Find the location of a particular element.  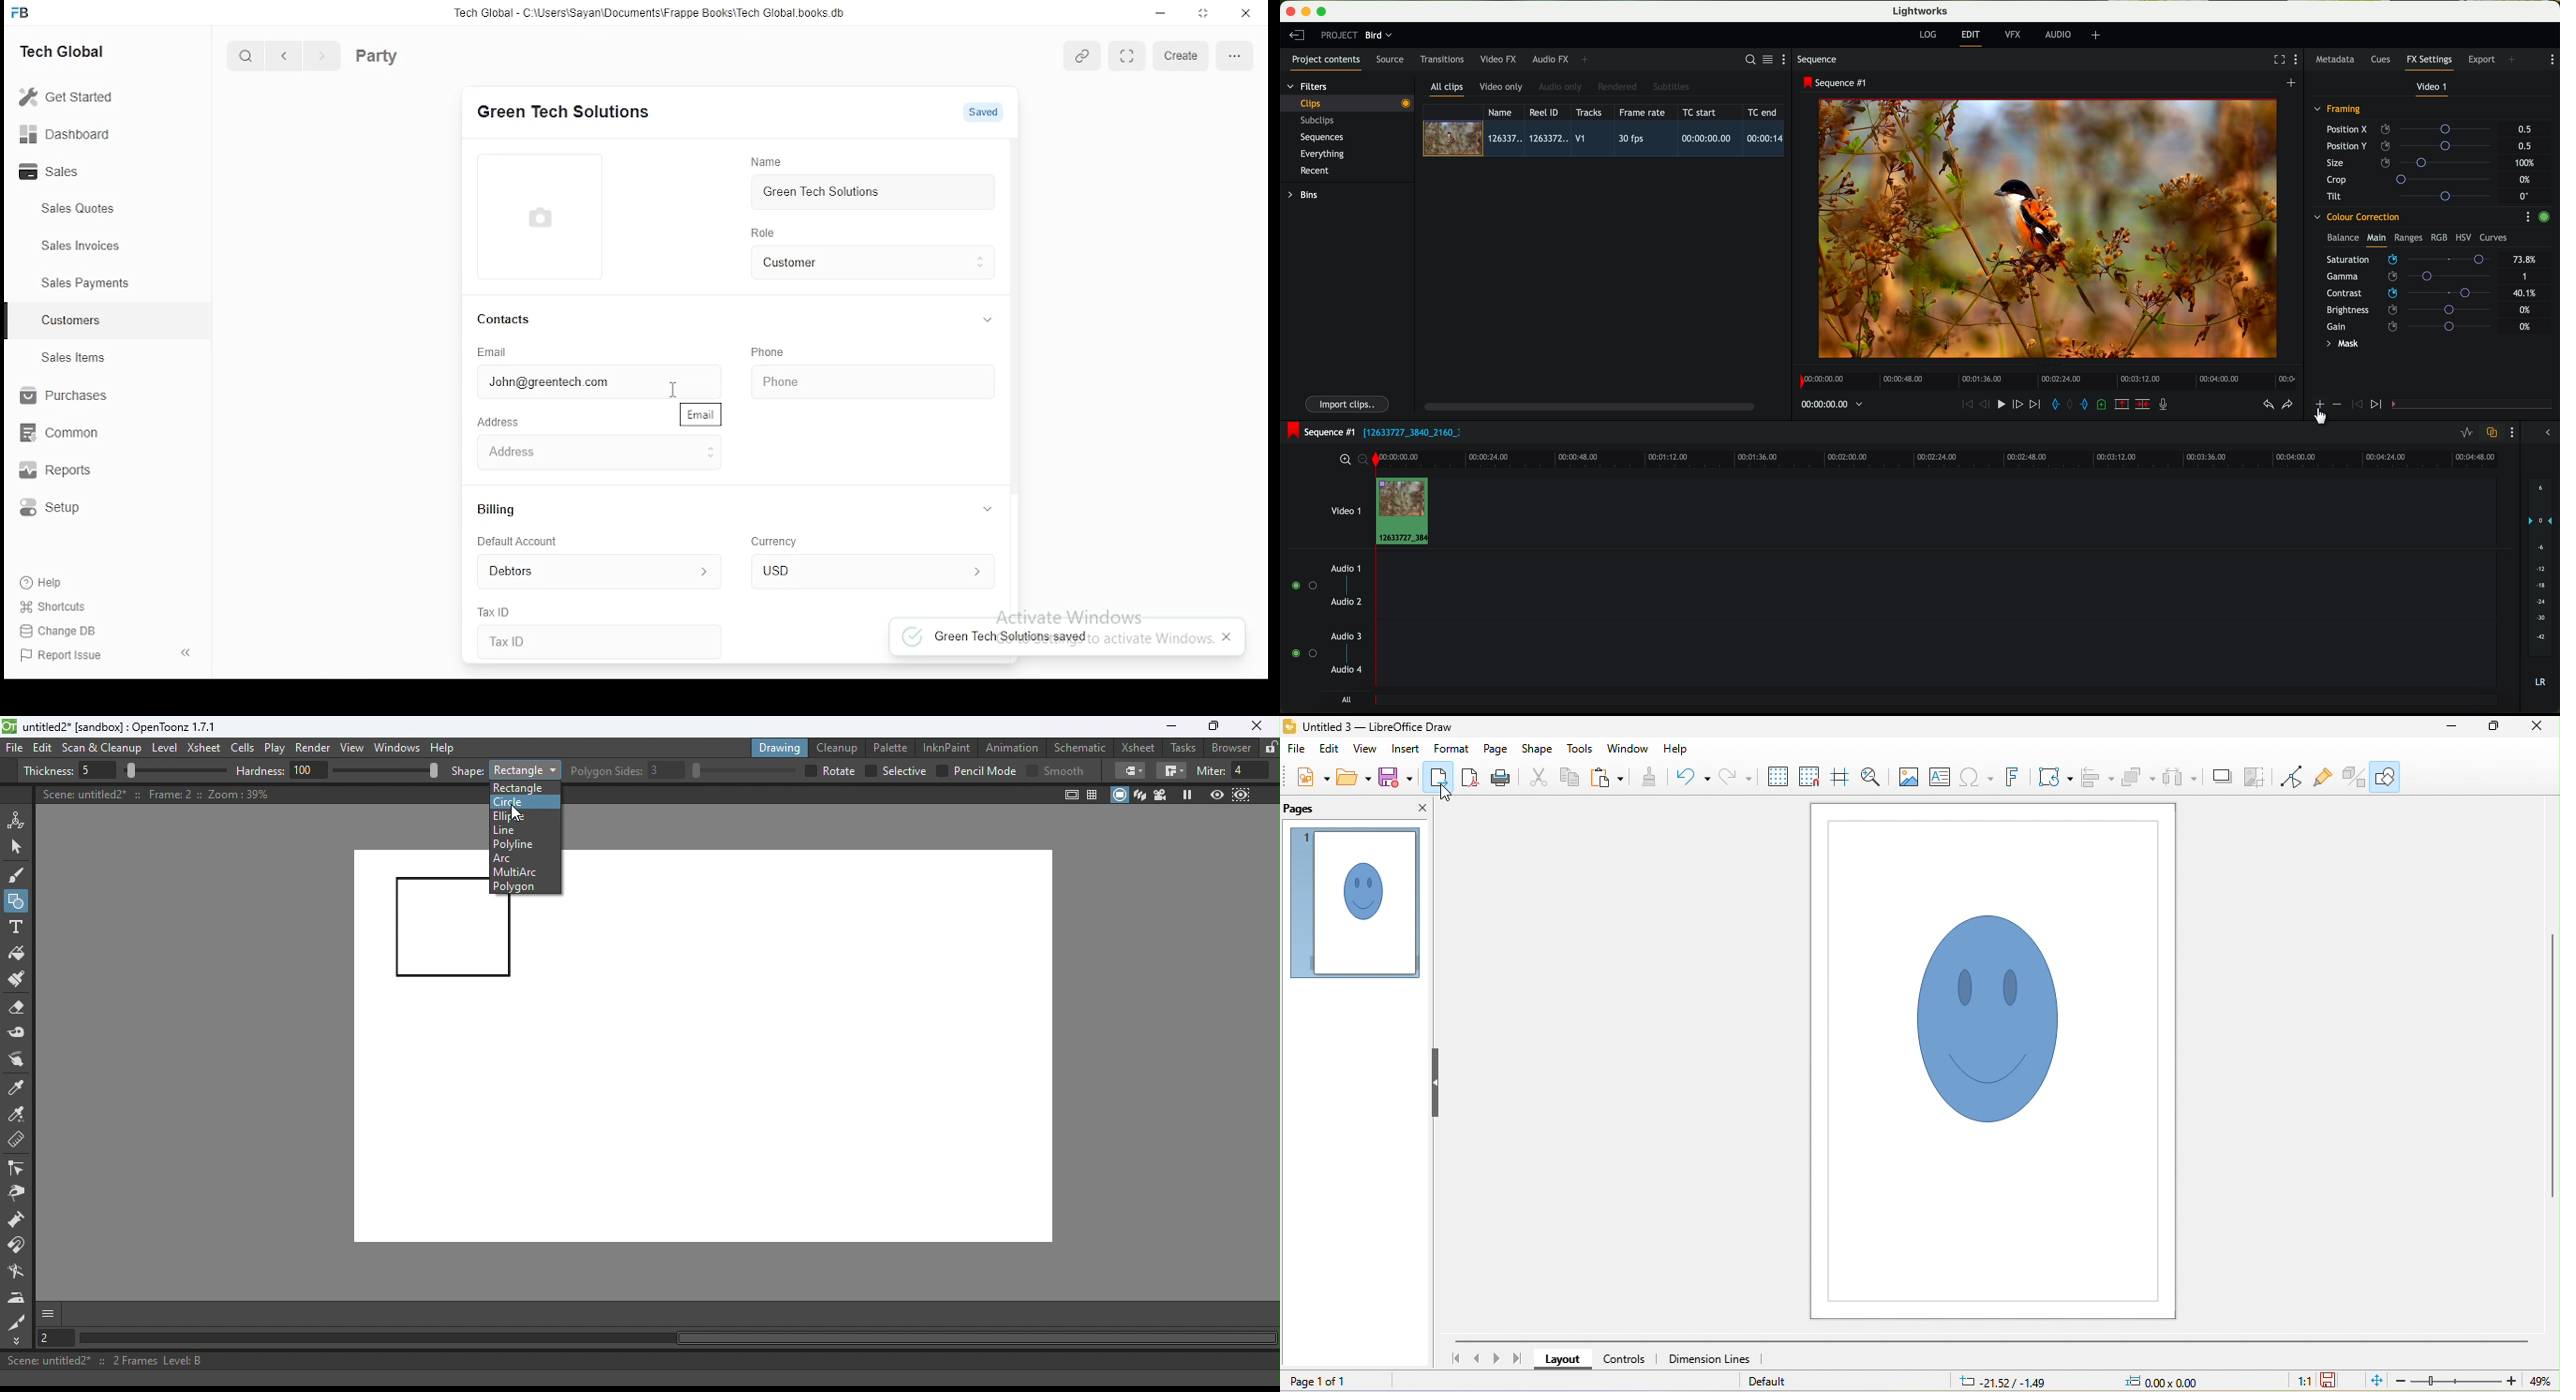

audio only is located at coordinates (1561, 87).